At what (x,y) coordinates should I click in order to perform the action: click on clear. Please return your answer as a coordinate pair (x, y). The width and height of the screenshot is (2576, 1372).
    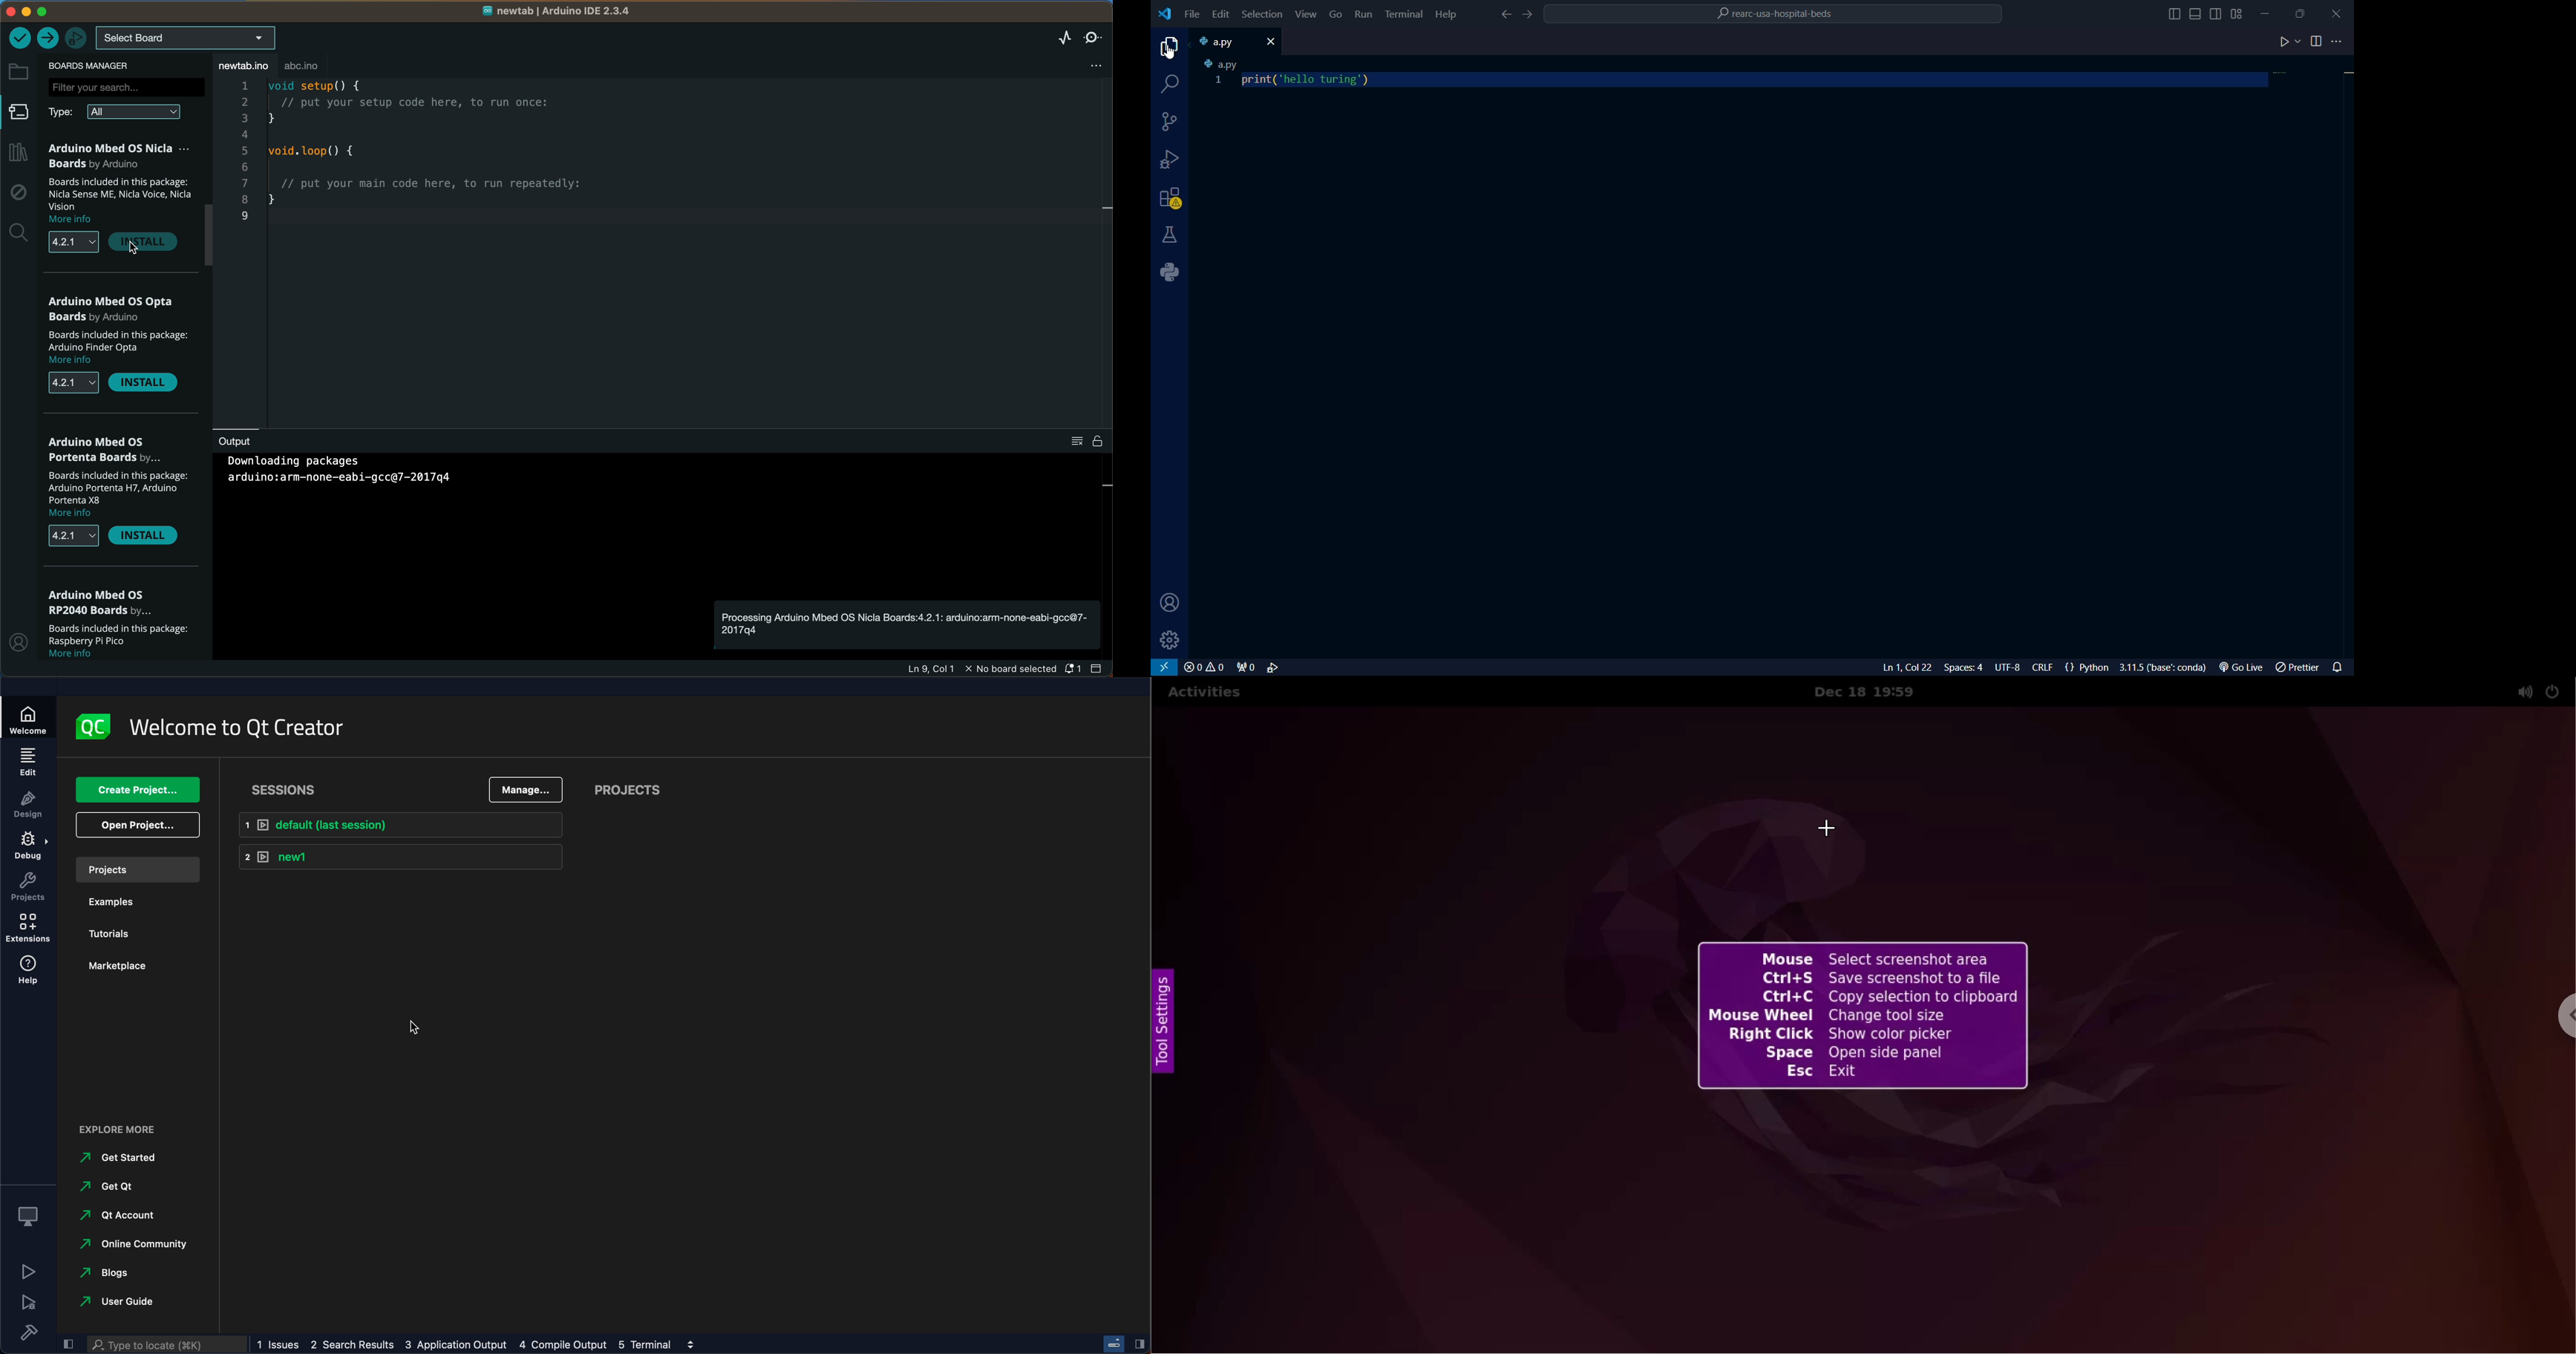
    Looking at the image, I should click on (1075, 441).